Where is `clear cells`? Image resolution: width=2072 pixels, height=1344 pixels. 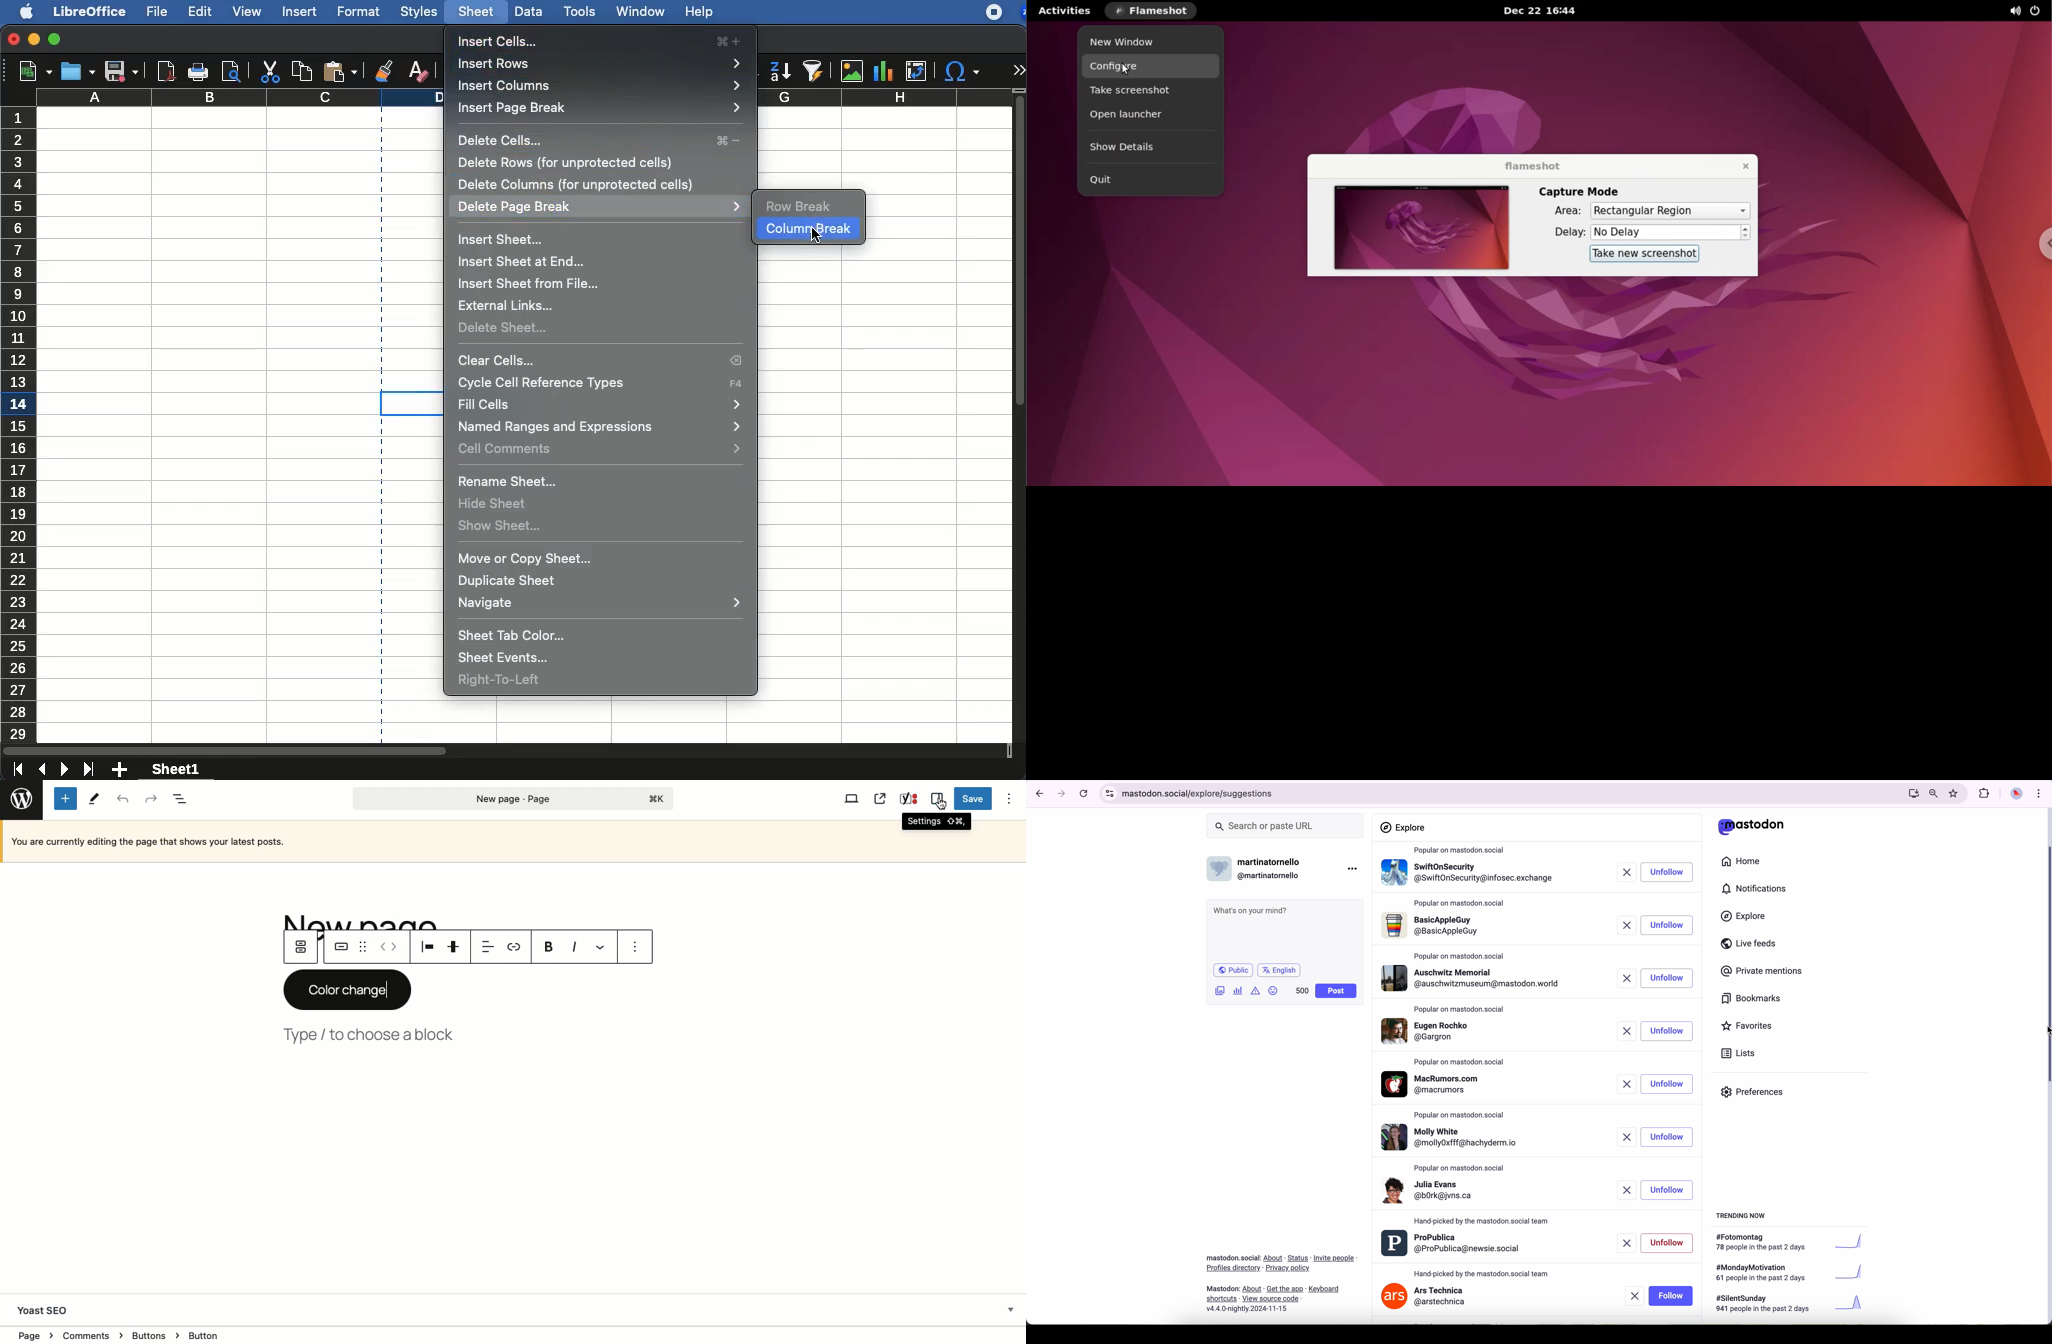
clear cells is located at coordinates (600, 362).